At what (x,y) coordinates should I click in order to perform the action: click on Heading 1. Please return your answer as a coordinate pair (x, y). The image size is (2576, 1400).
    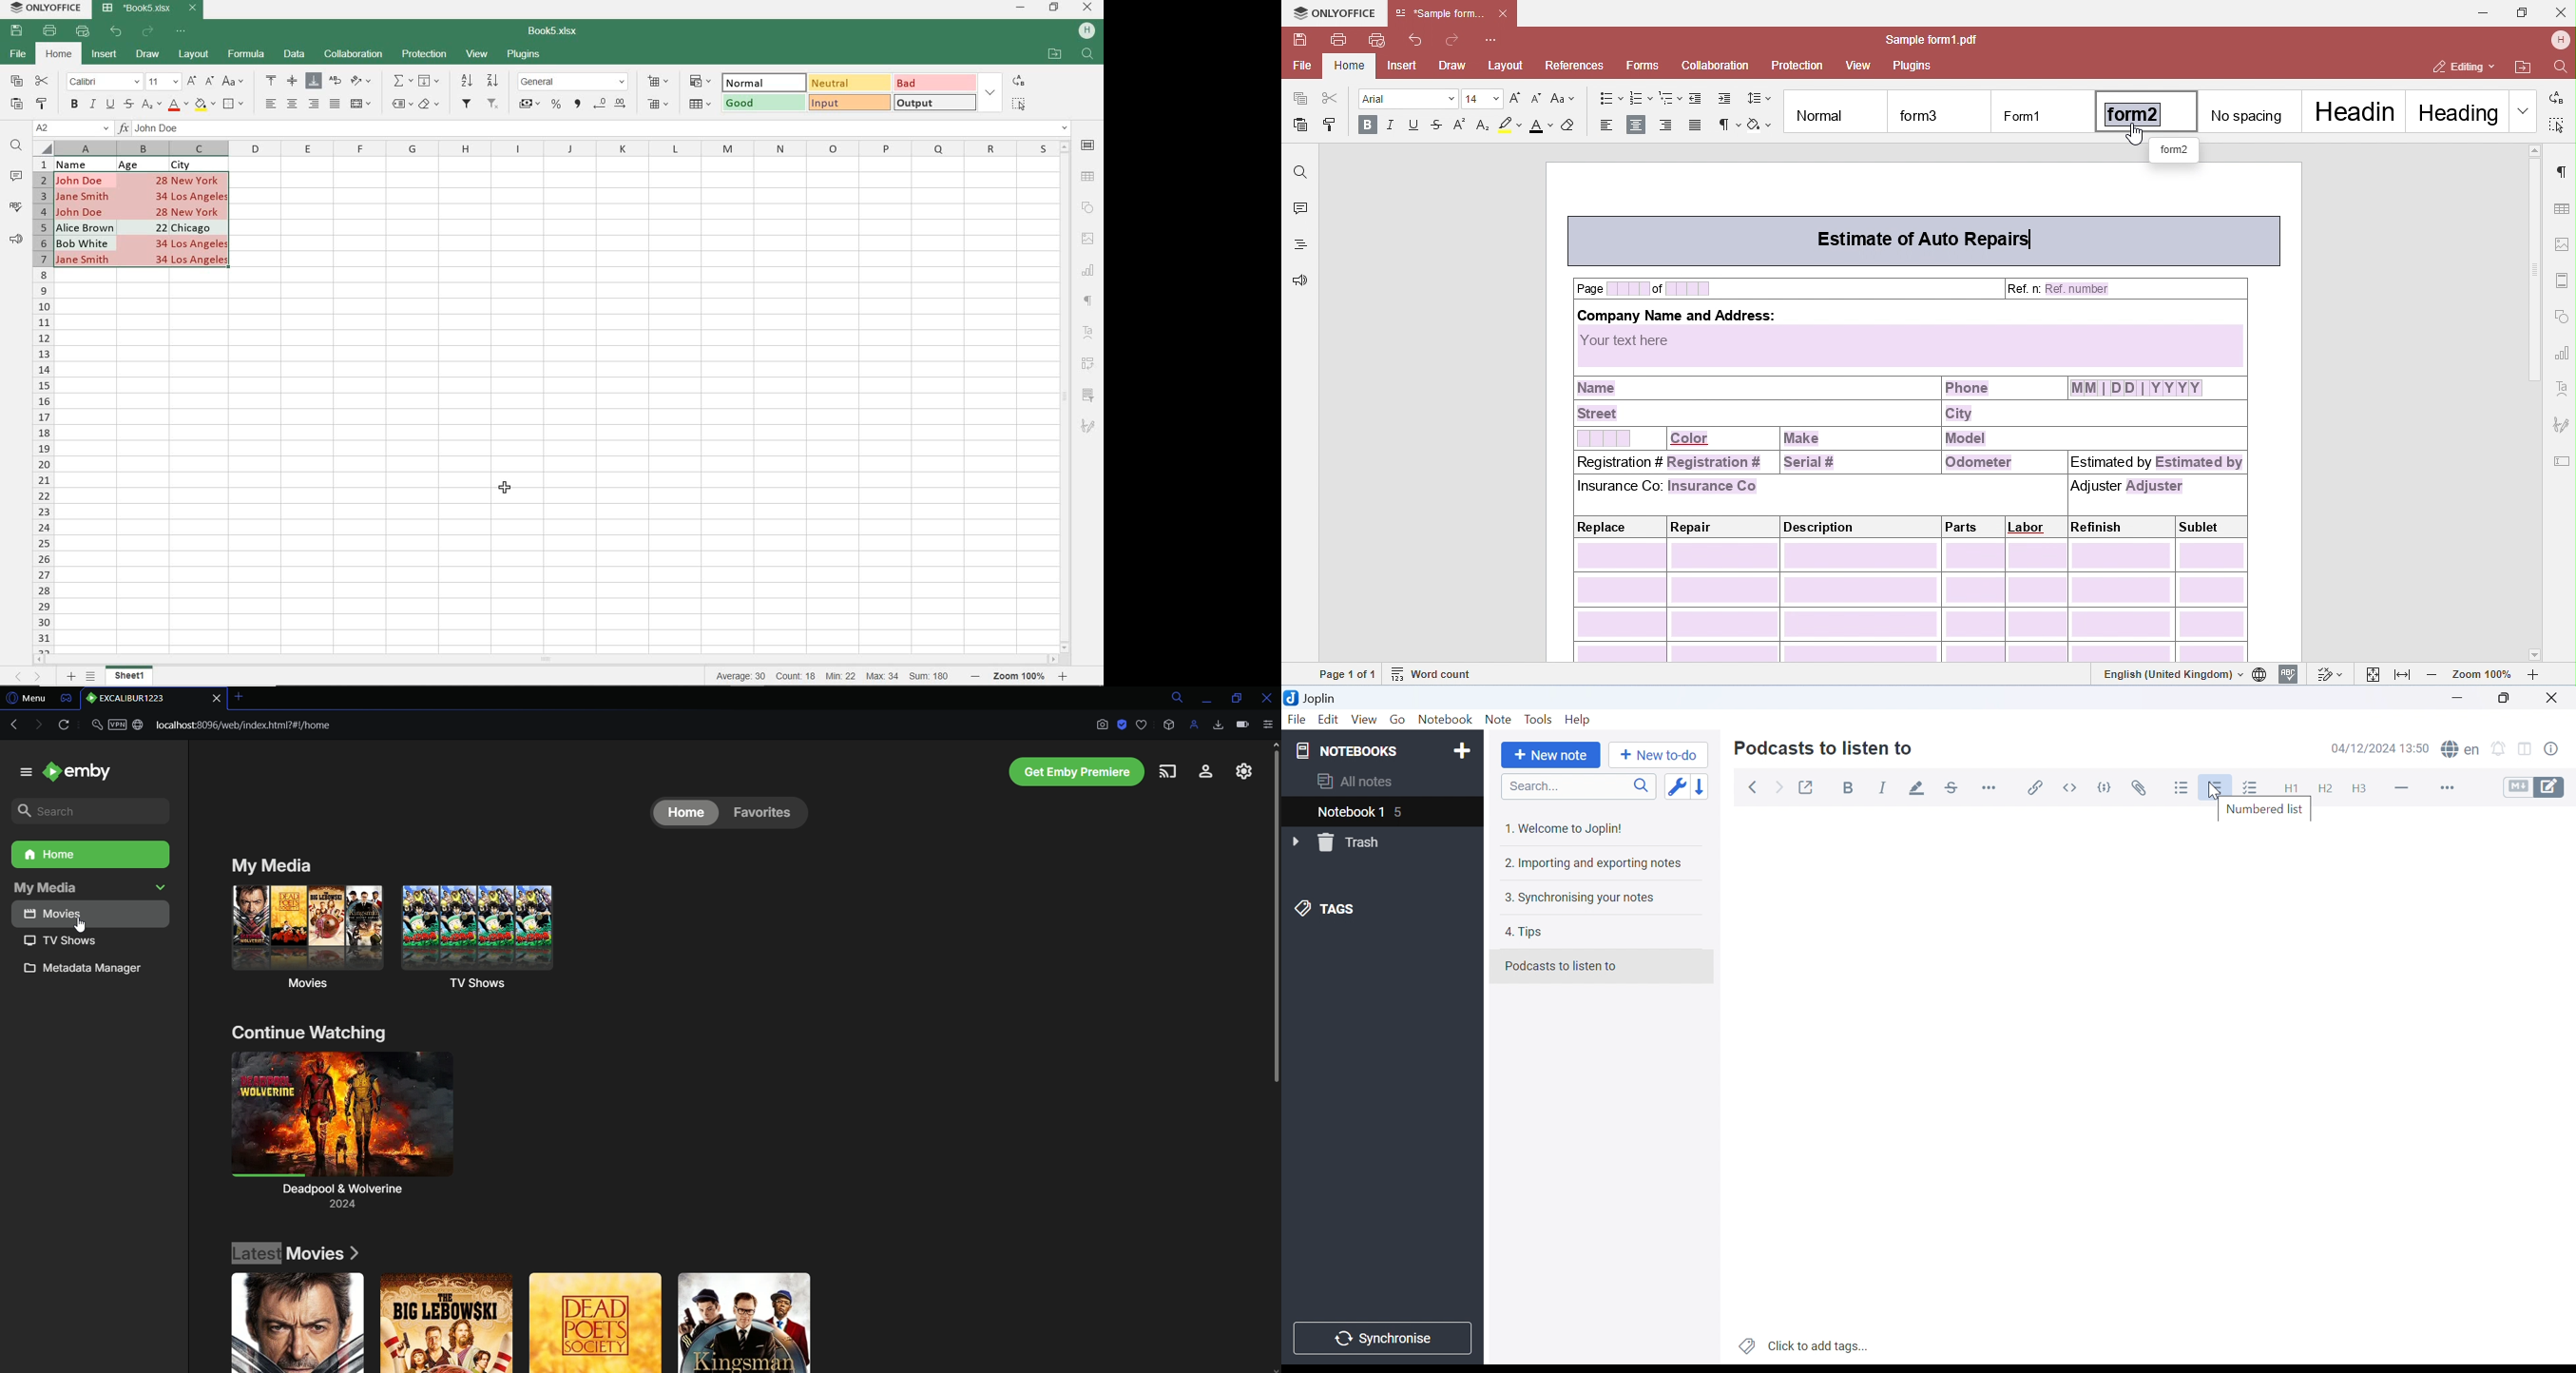
    Looking at the image, I should click on (2287, 786).